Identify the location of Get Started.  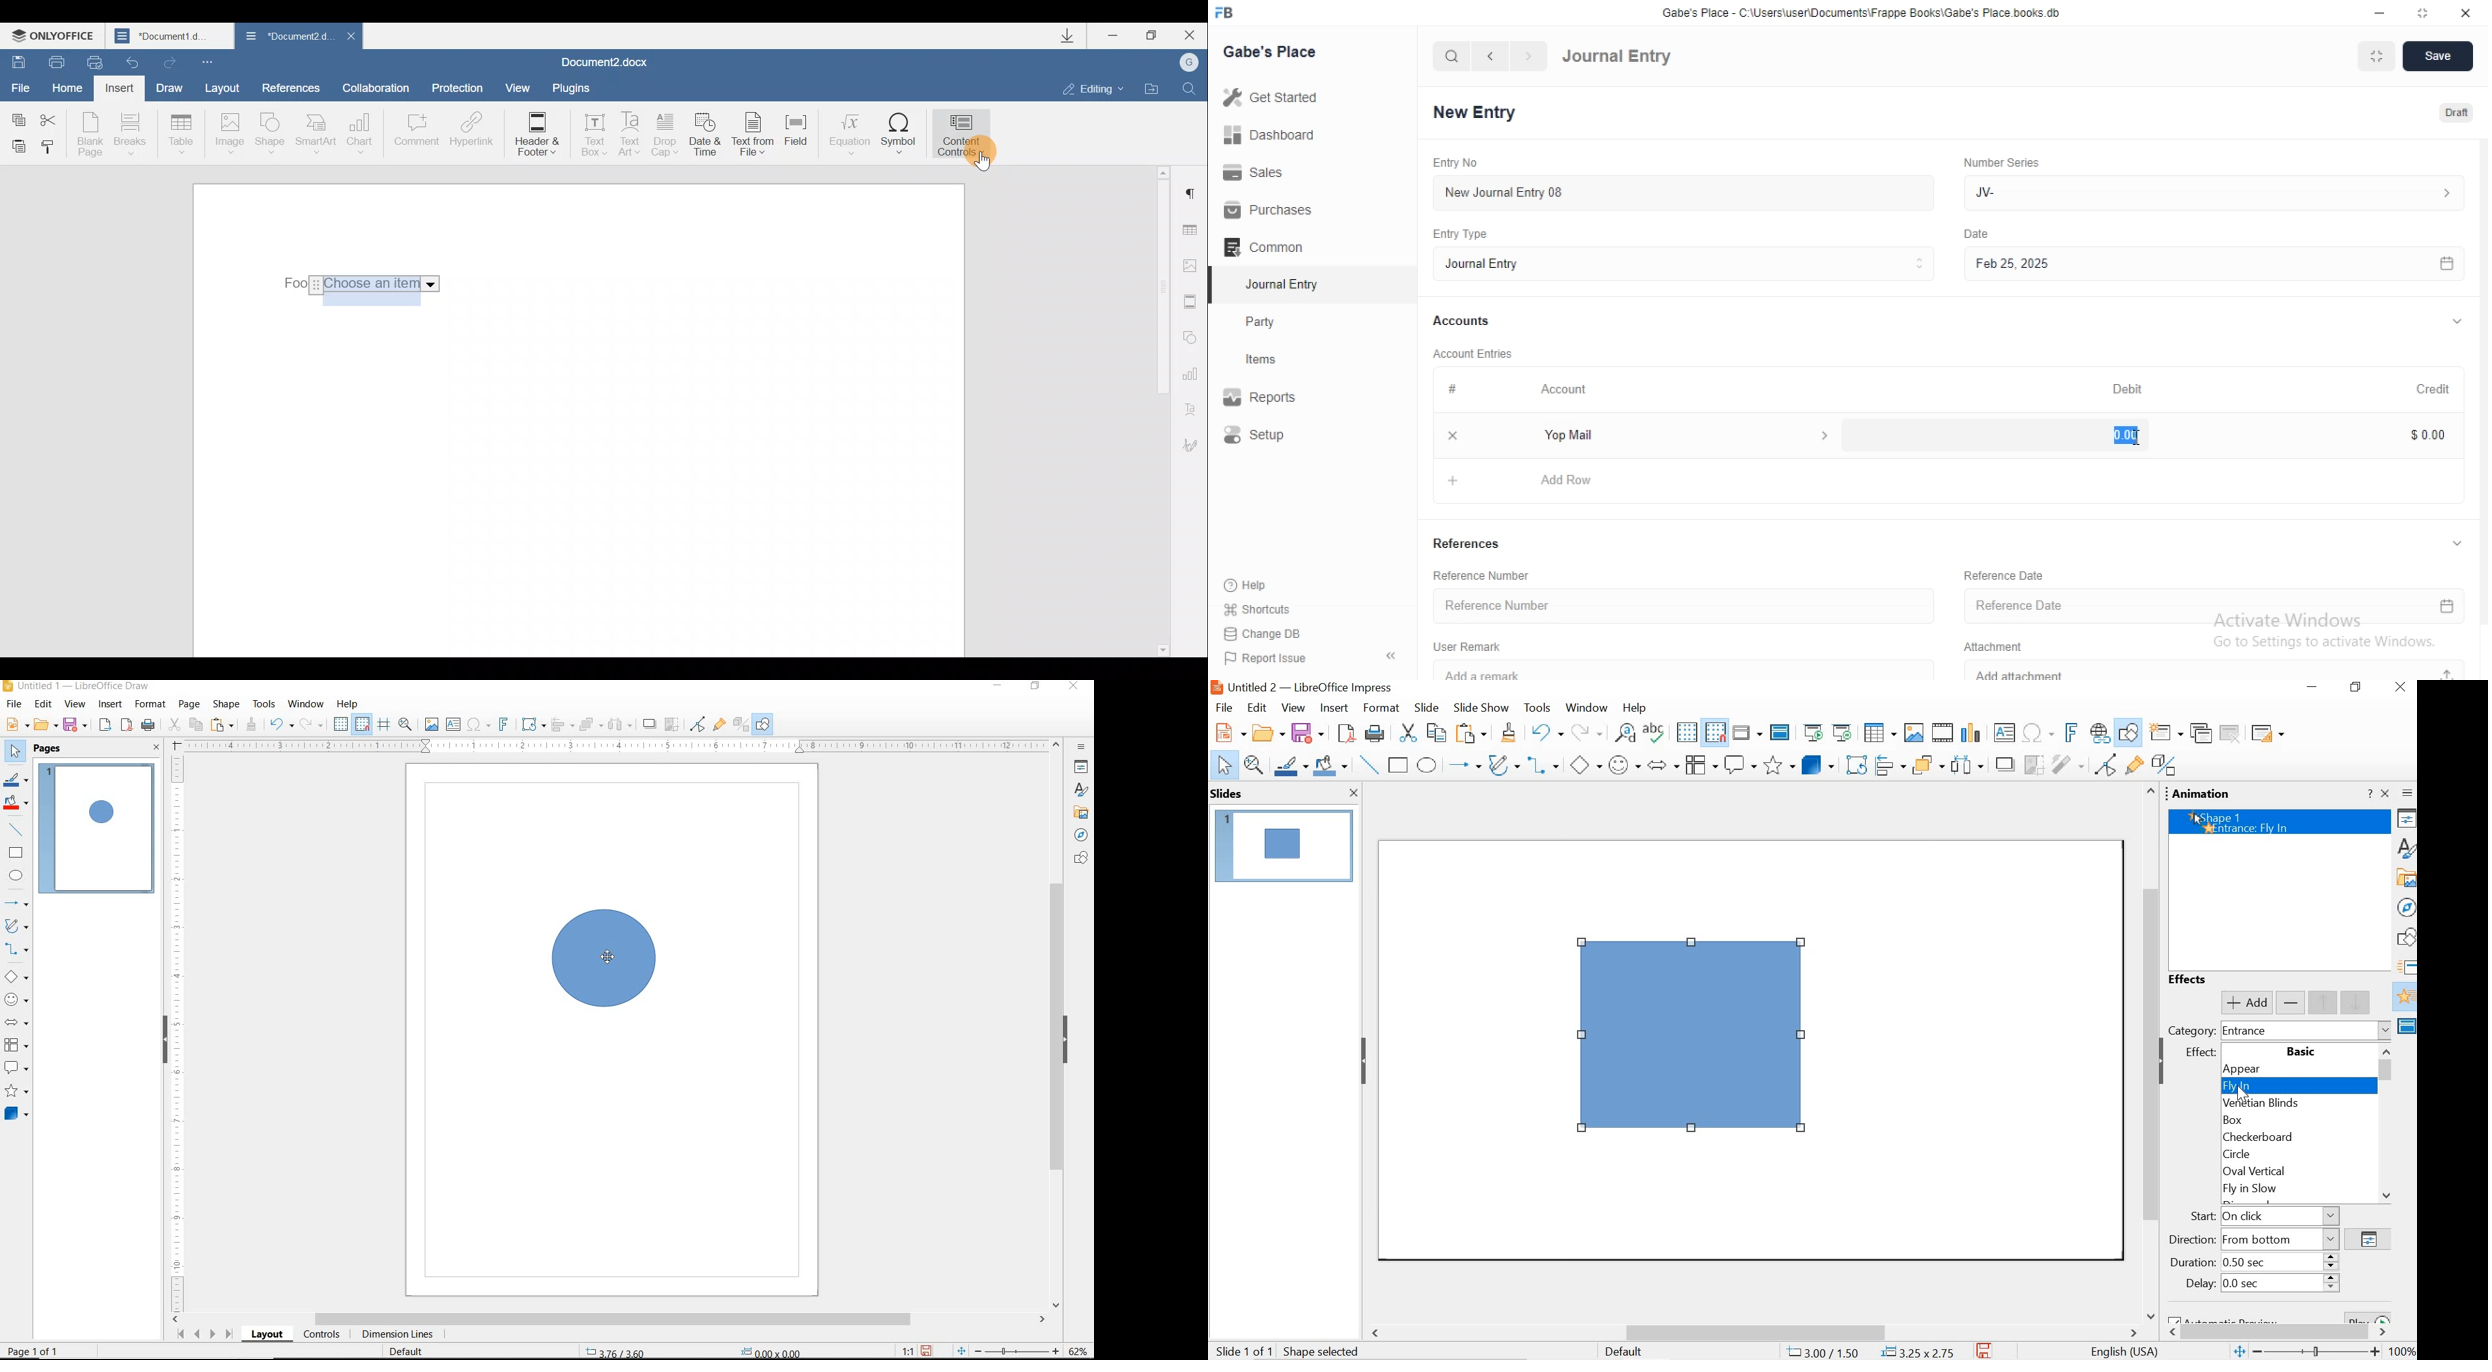
(1276, 101).